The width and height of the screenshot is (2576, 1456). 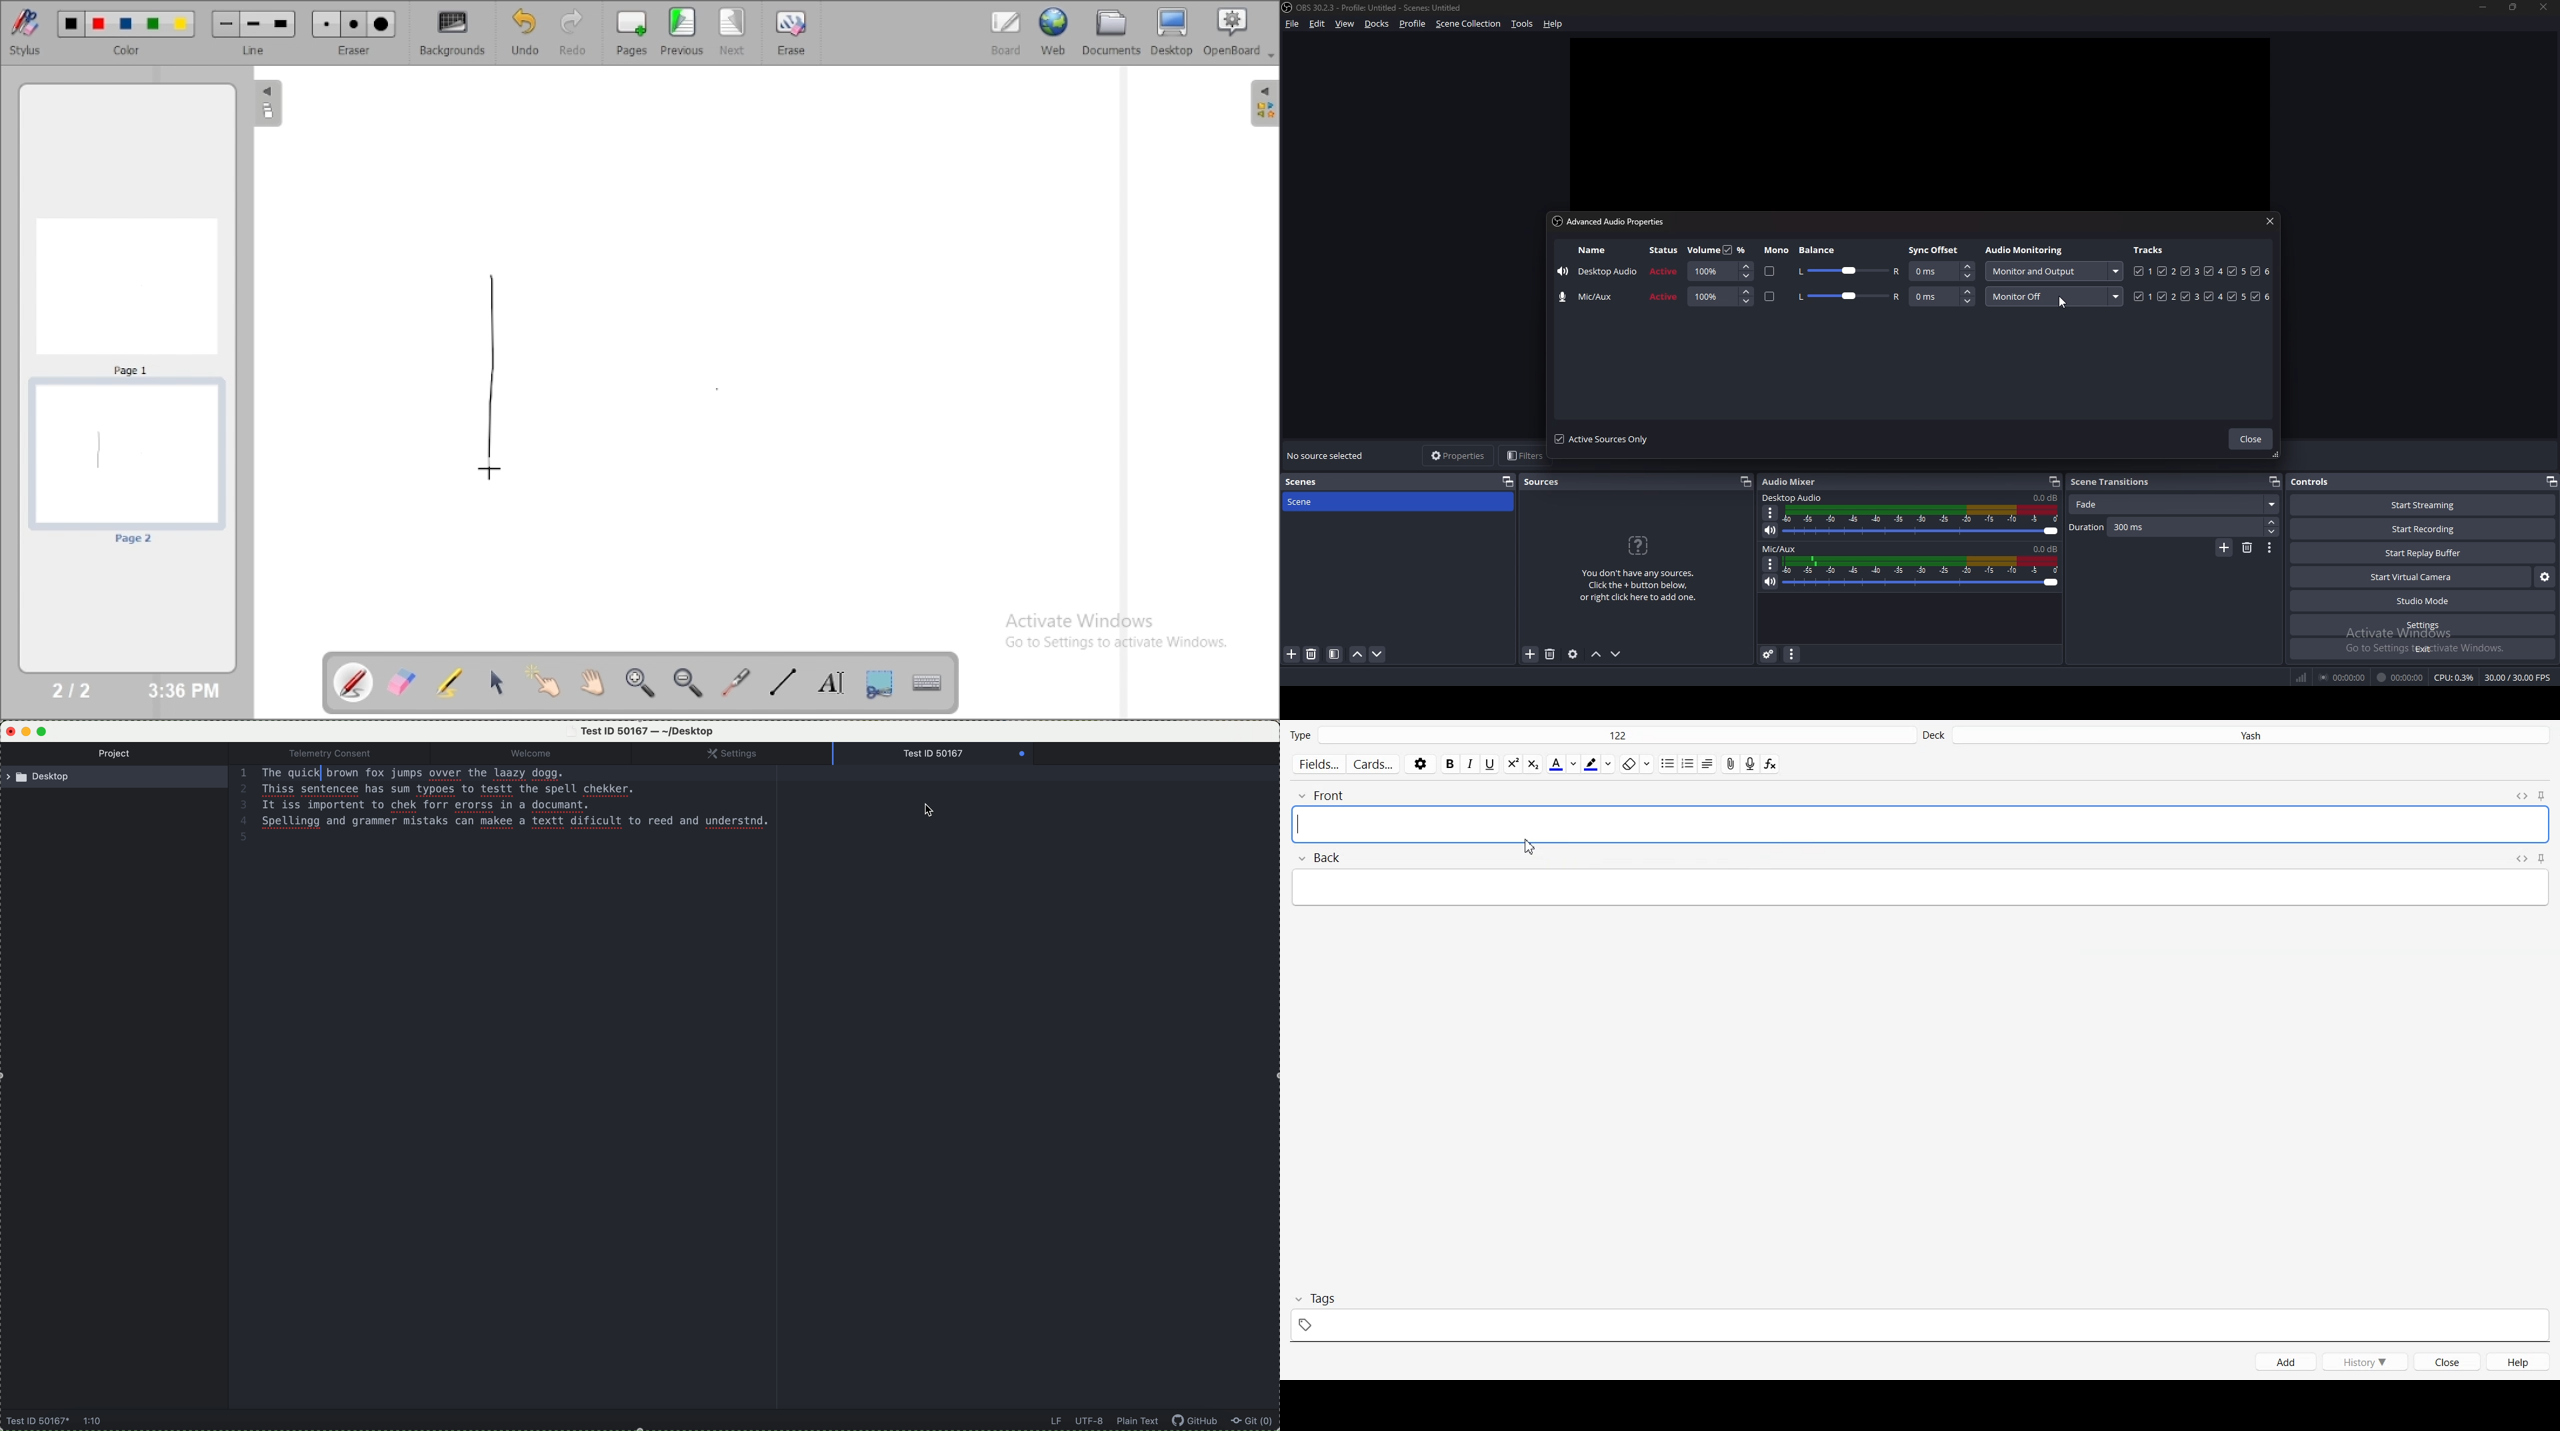 I want to click on Subscript, so click(x=1513, y=763).